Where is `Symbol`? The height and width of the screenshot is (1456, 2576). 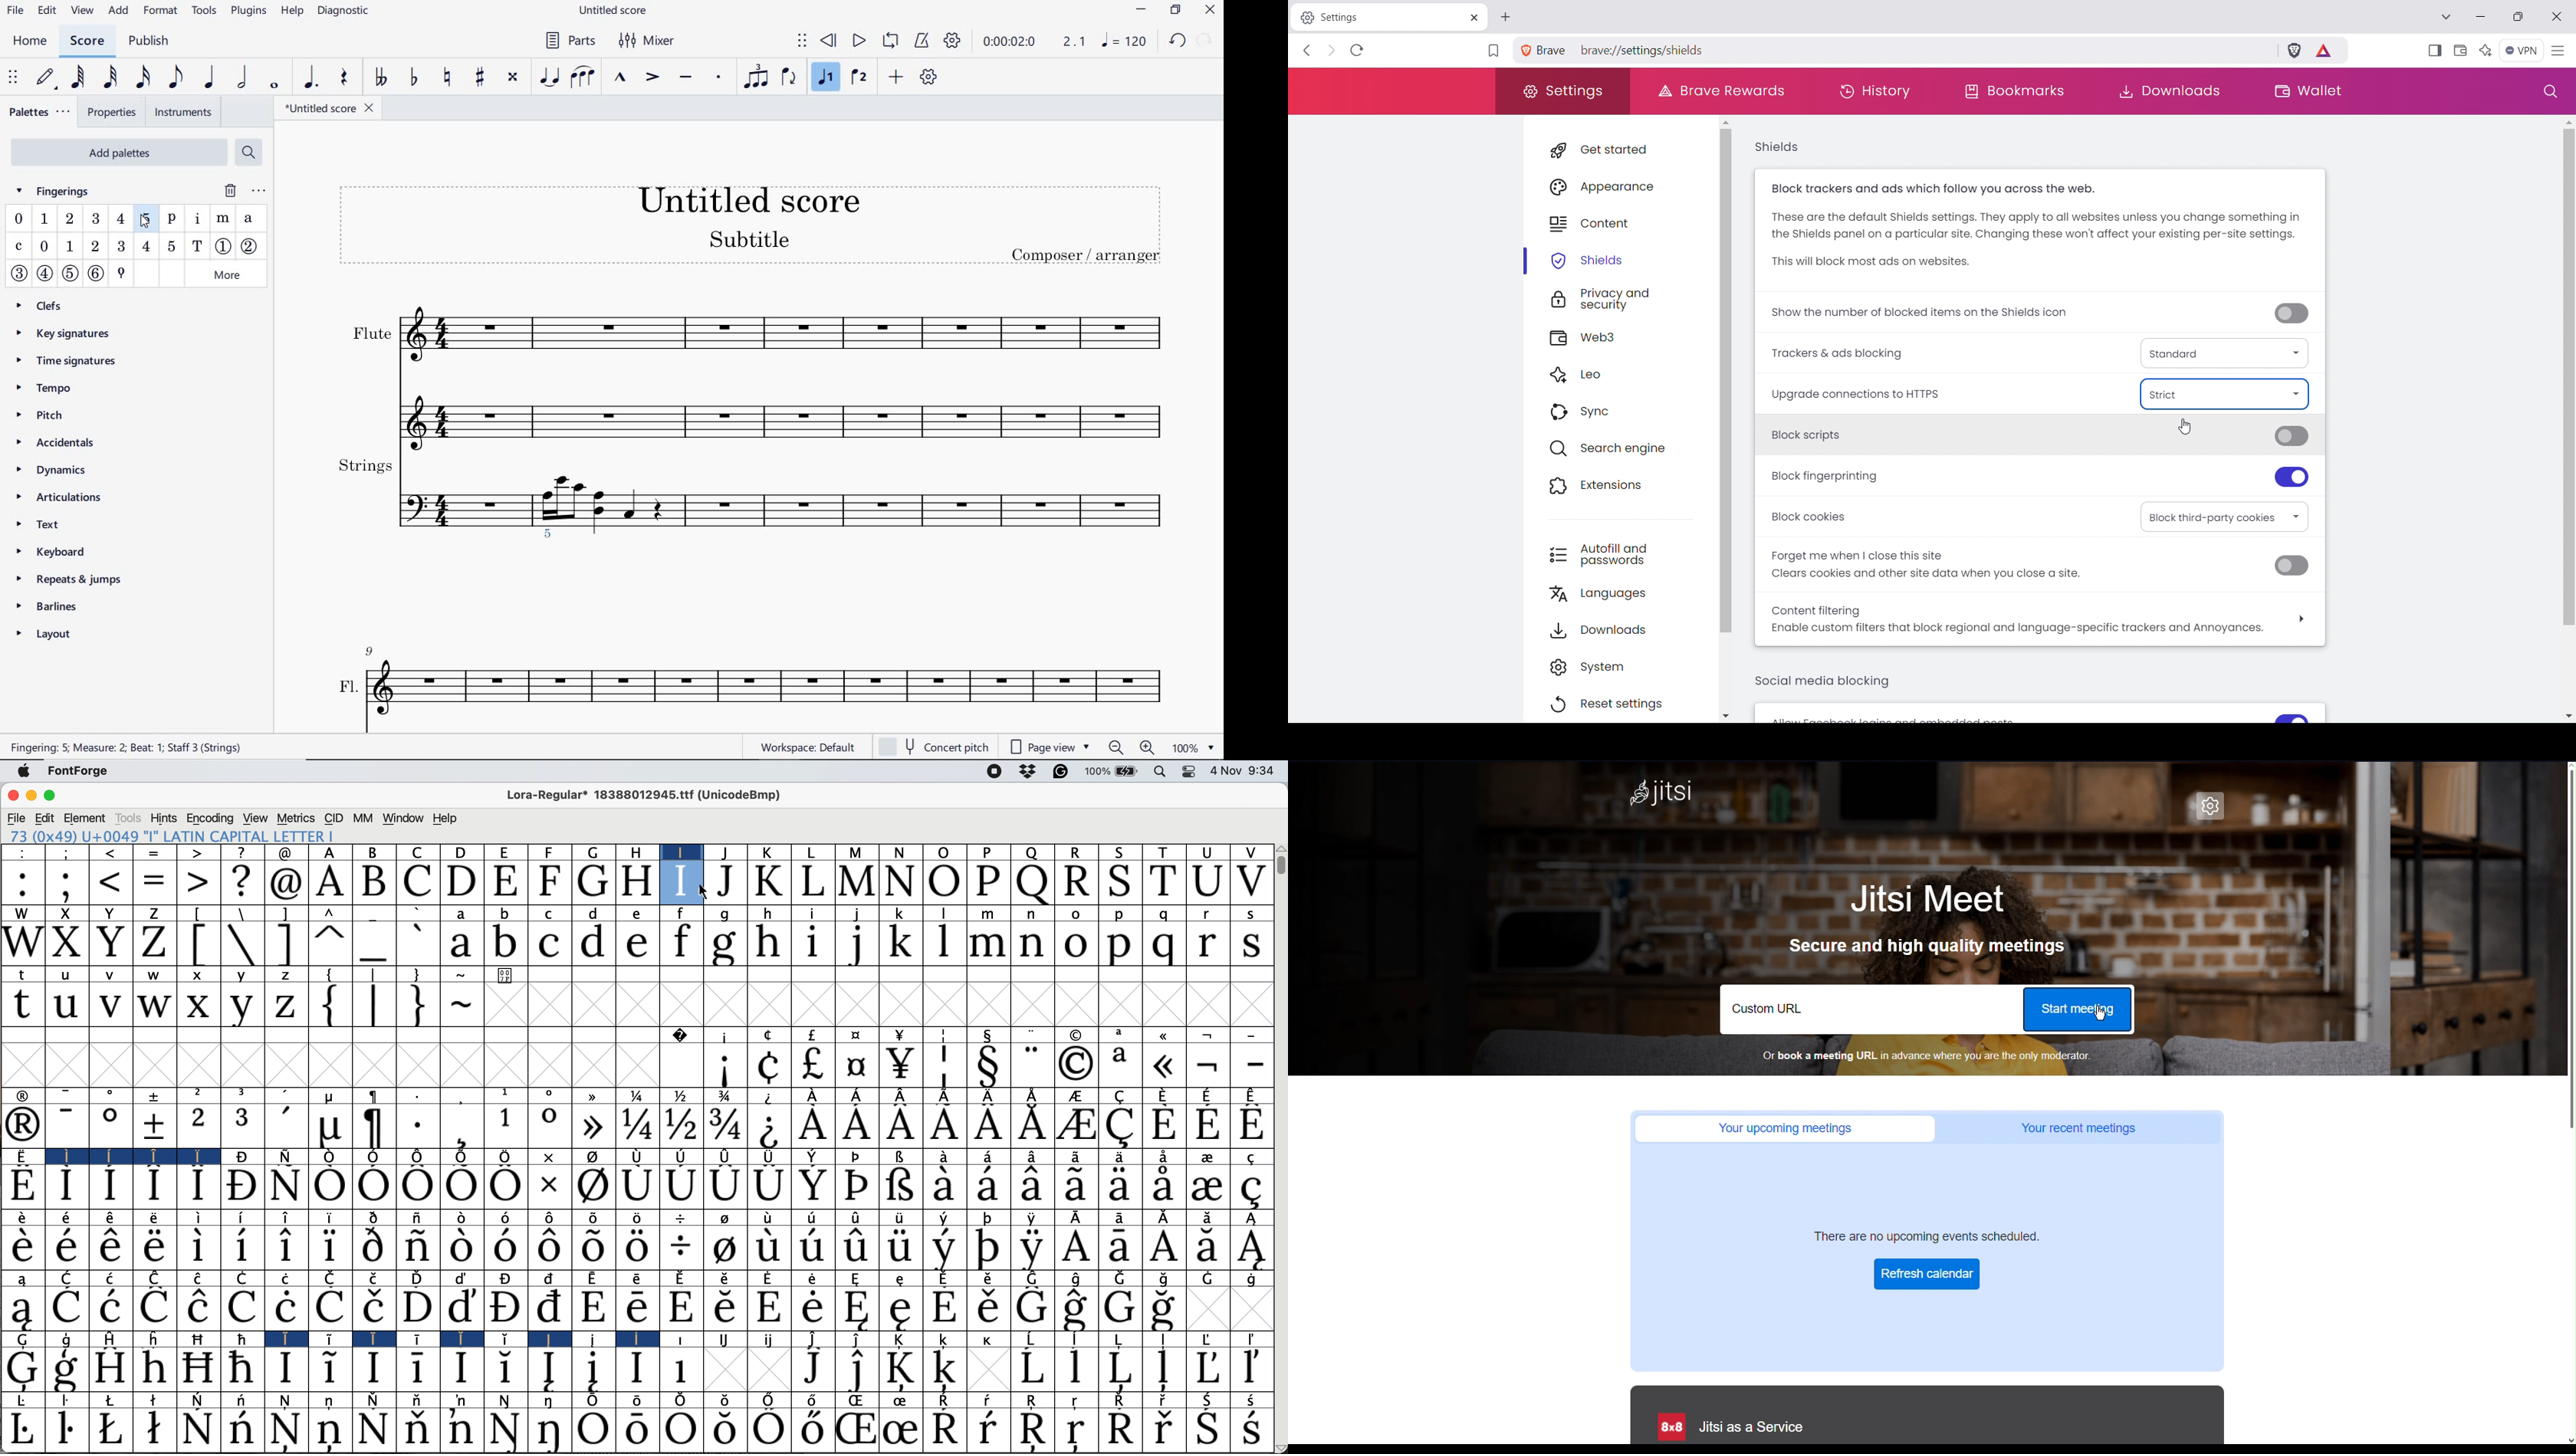 Symbol is located at coordinates (246, 1278).